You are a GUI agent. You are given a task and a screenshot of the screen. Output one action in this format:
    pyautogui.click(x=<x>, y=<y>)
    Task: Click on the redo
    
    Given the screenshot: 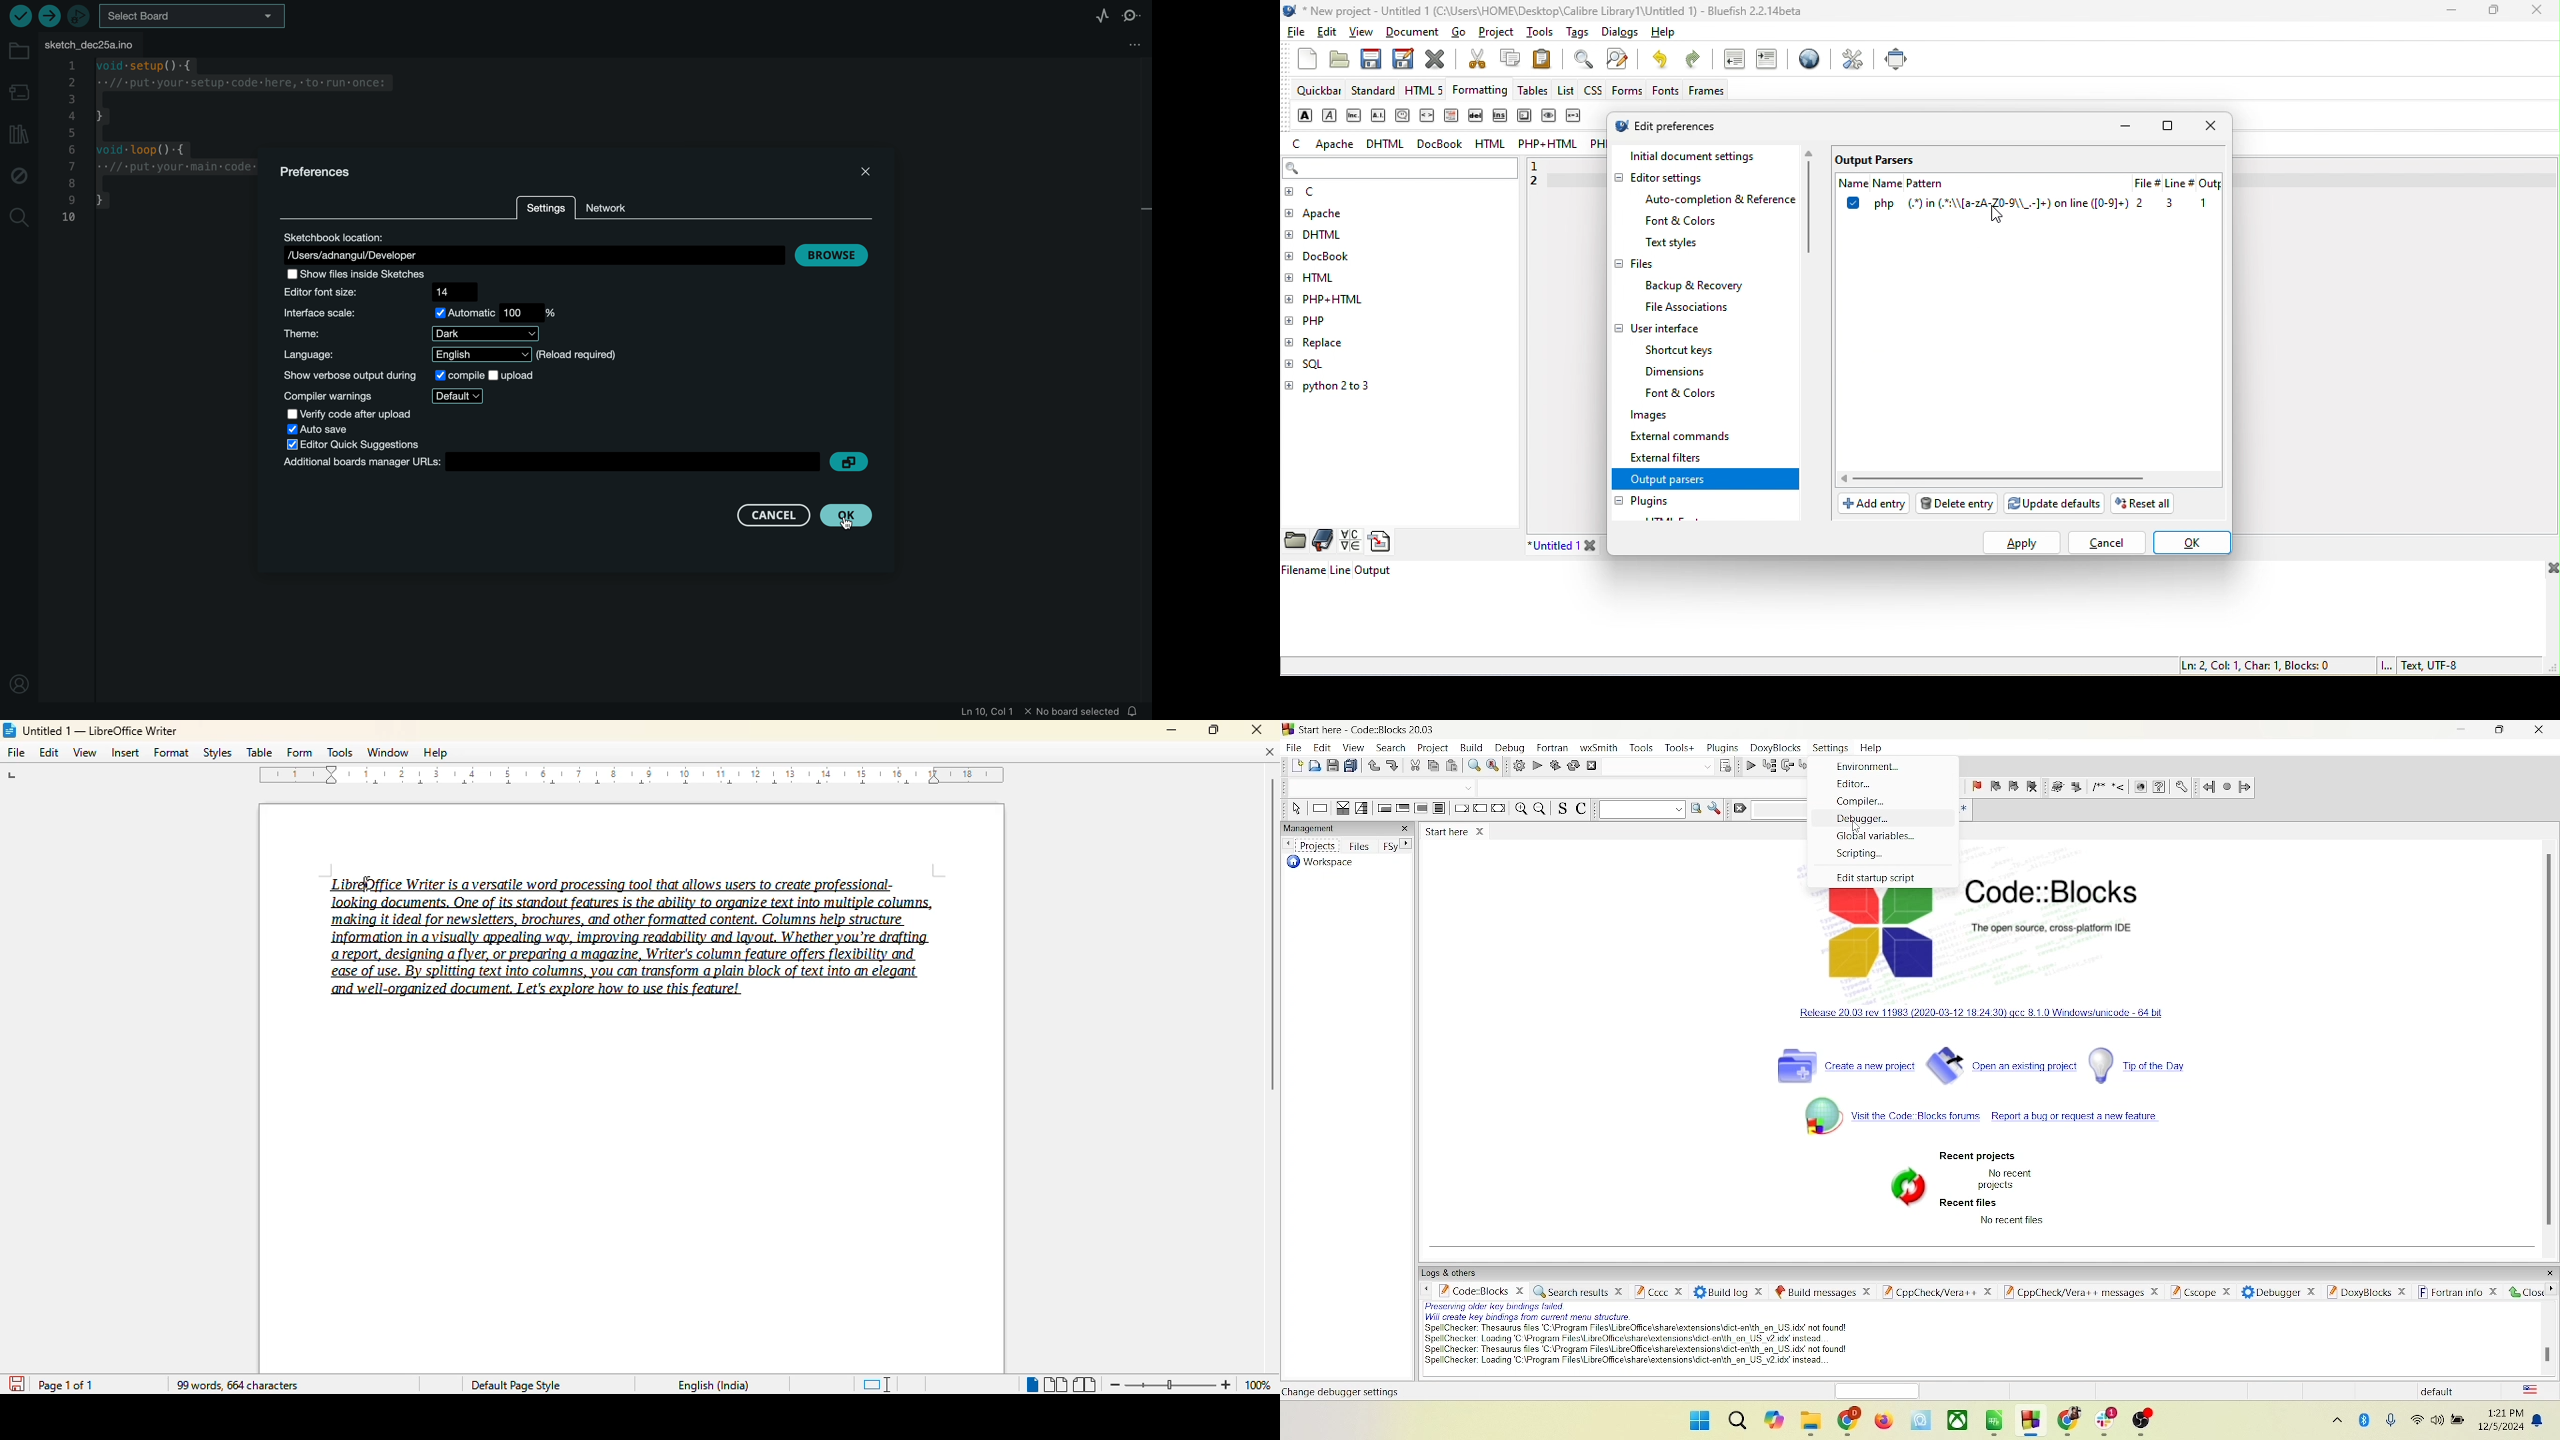 What is the action you would take?
    pyautogui.click(x=1697, y=62)
    